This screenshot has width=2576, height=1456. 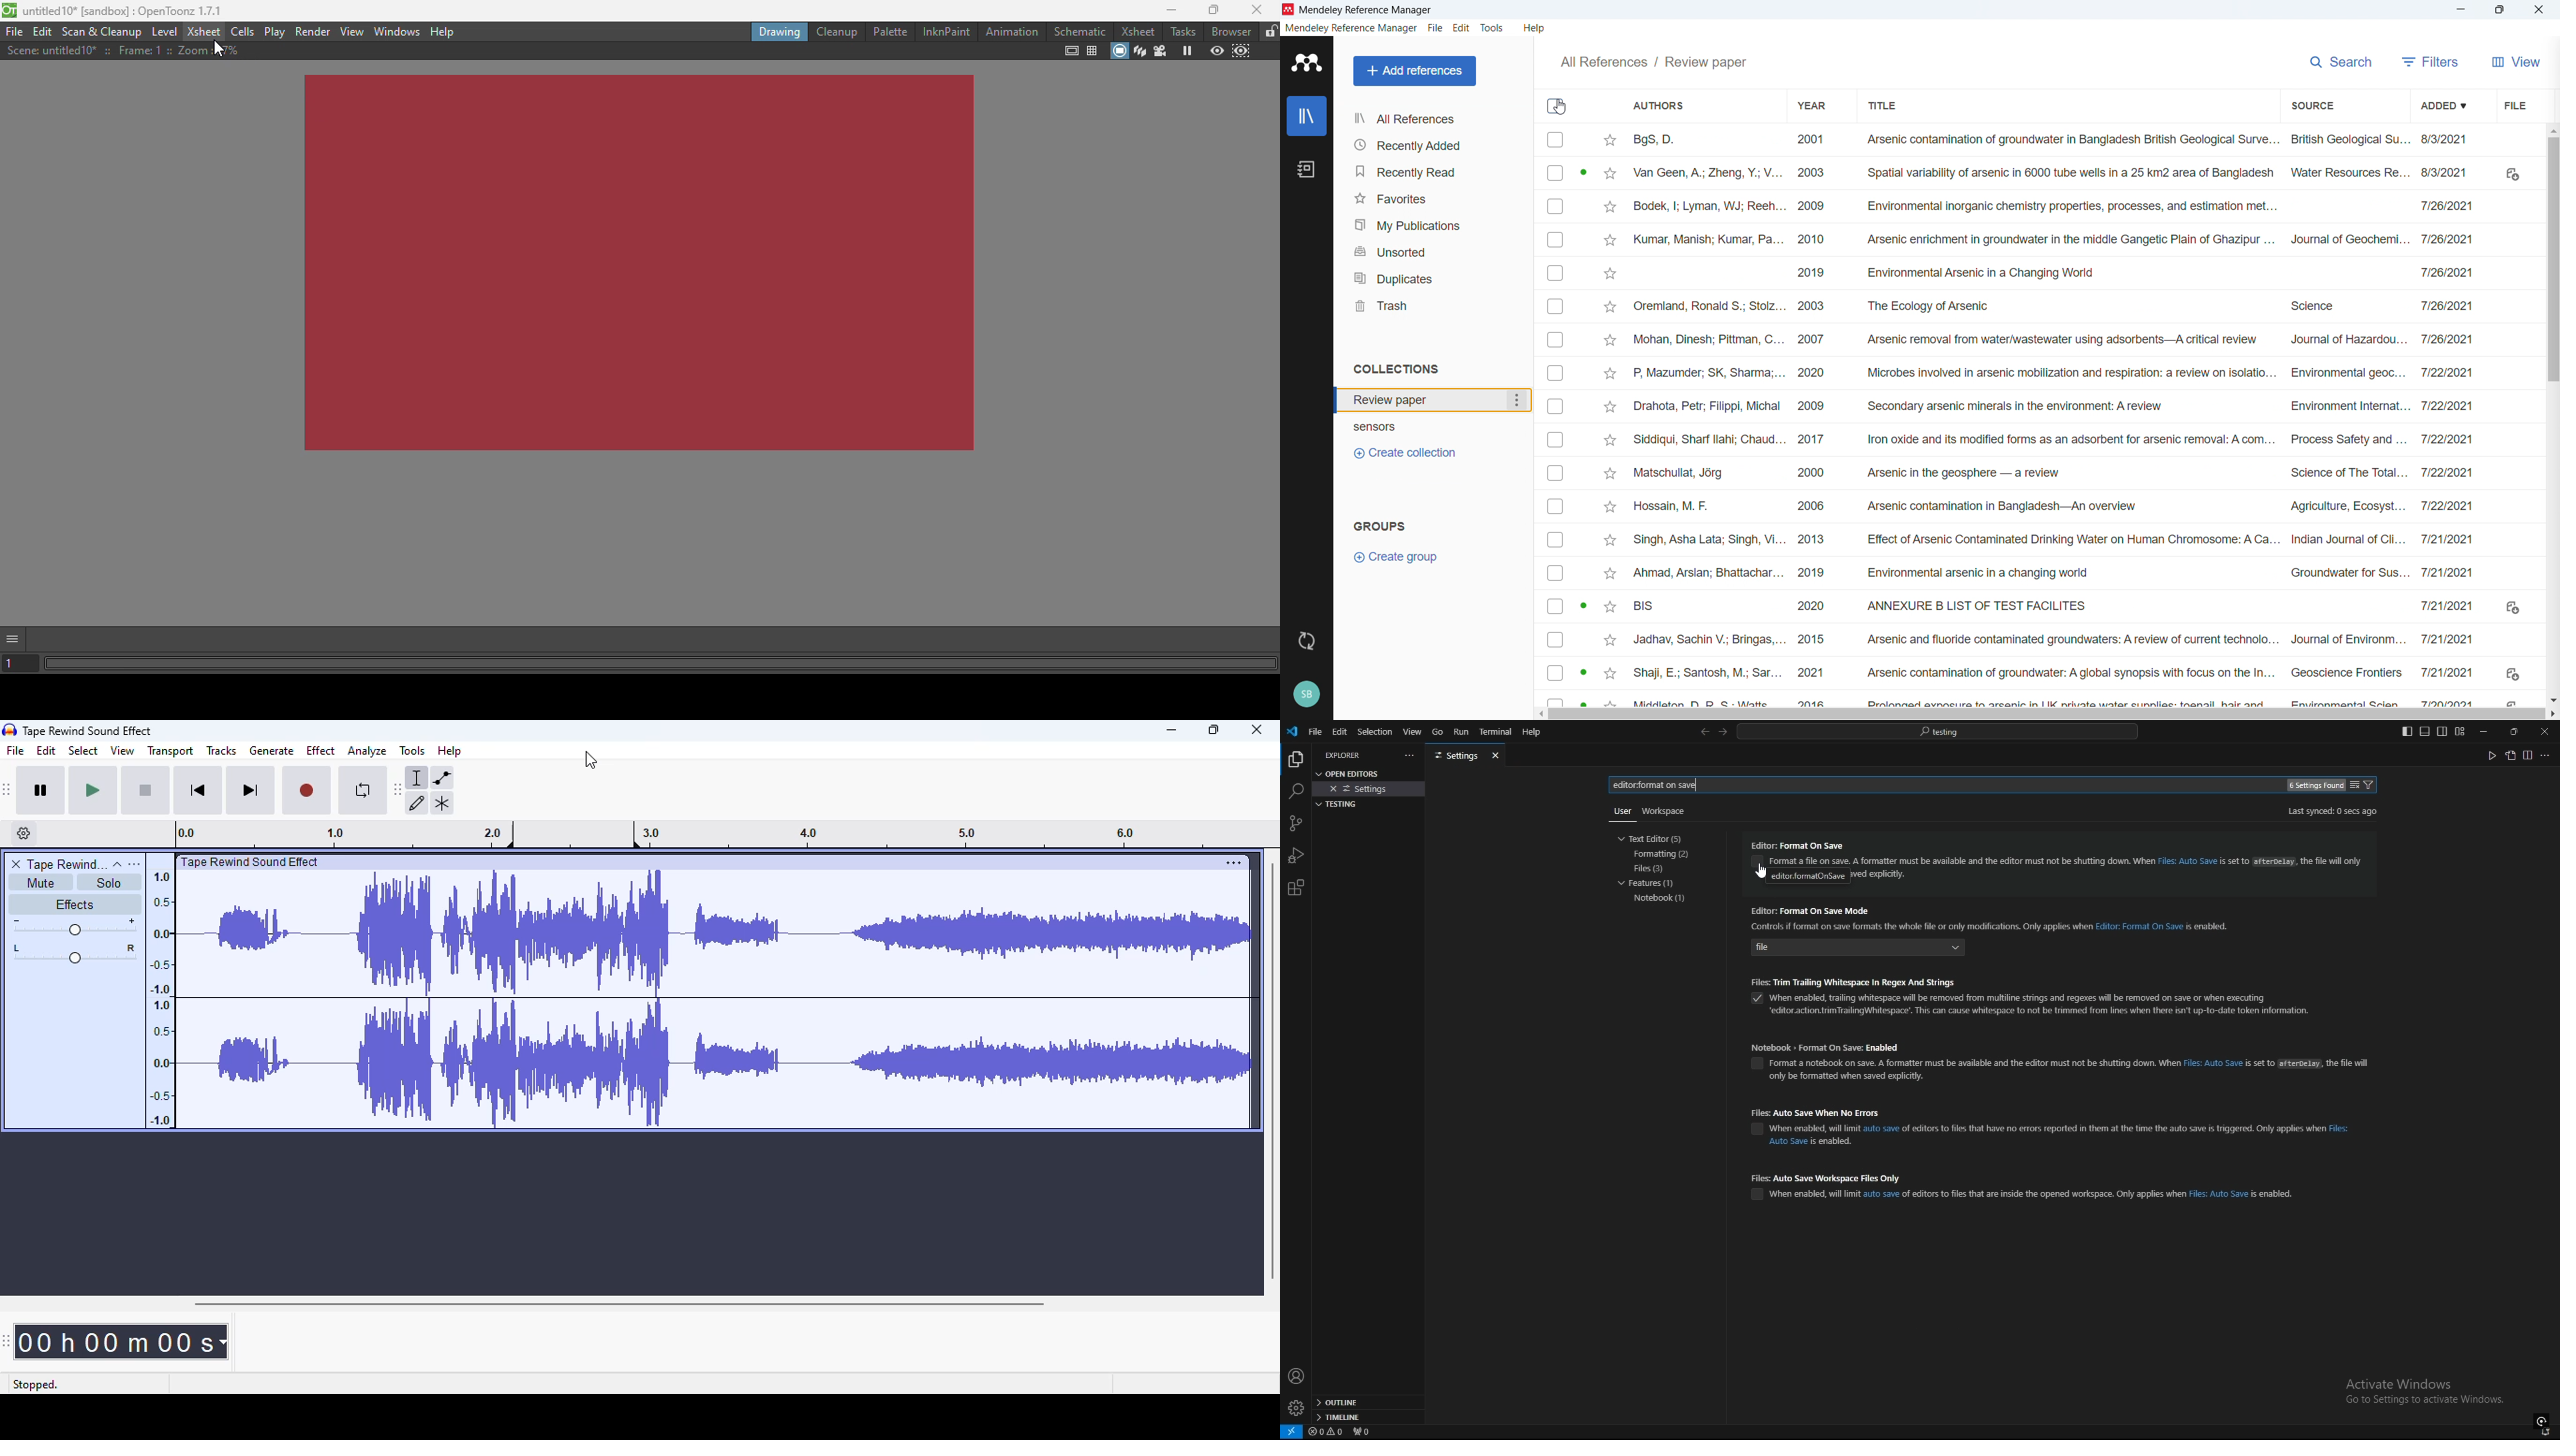 What do you see at coordinates (1433, 223) in the screenshot?
I see `My publications ` at bounding box center [1433, 223].